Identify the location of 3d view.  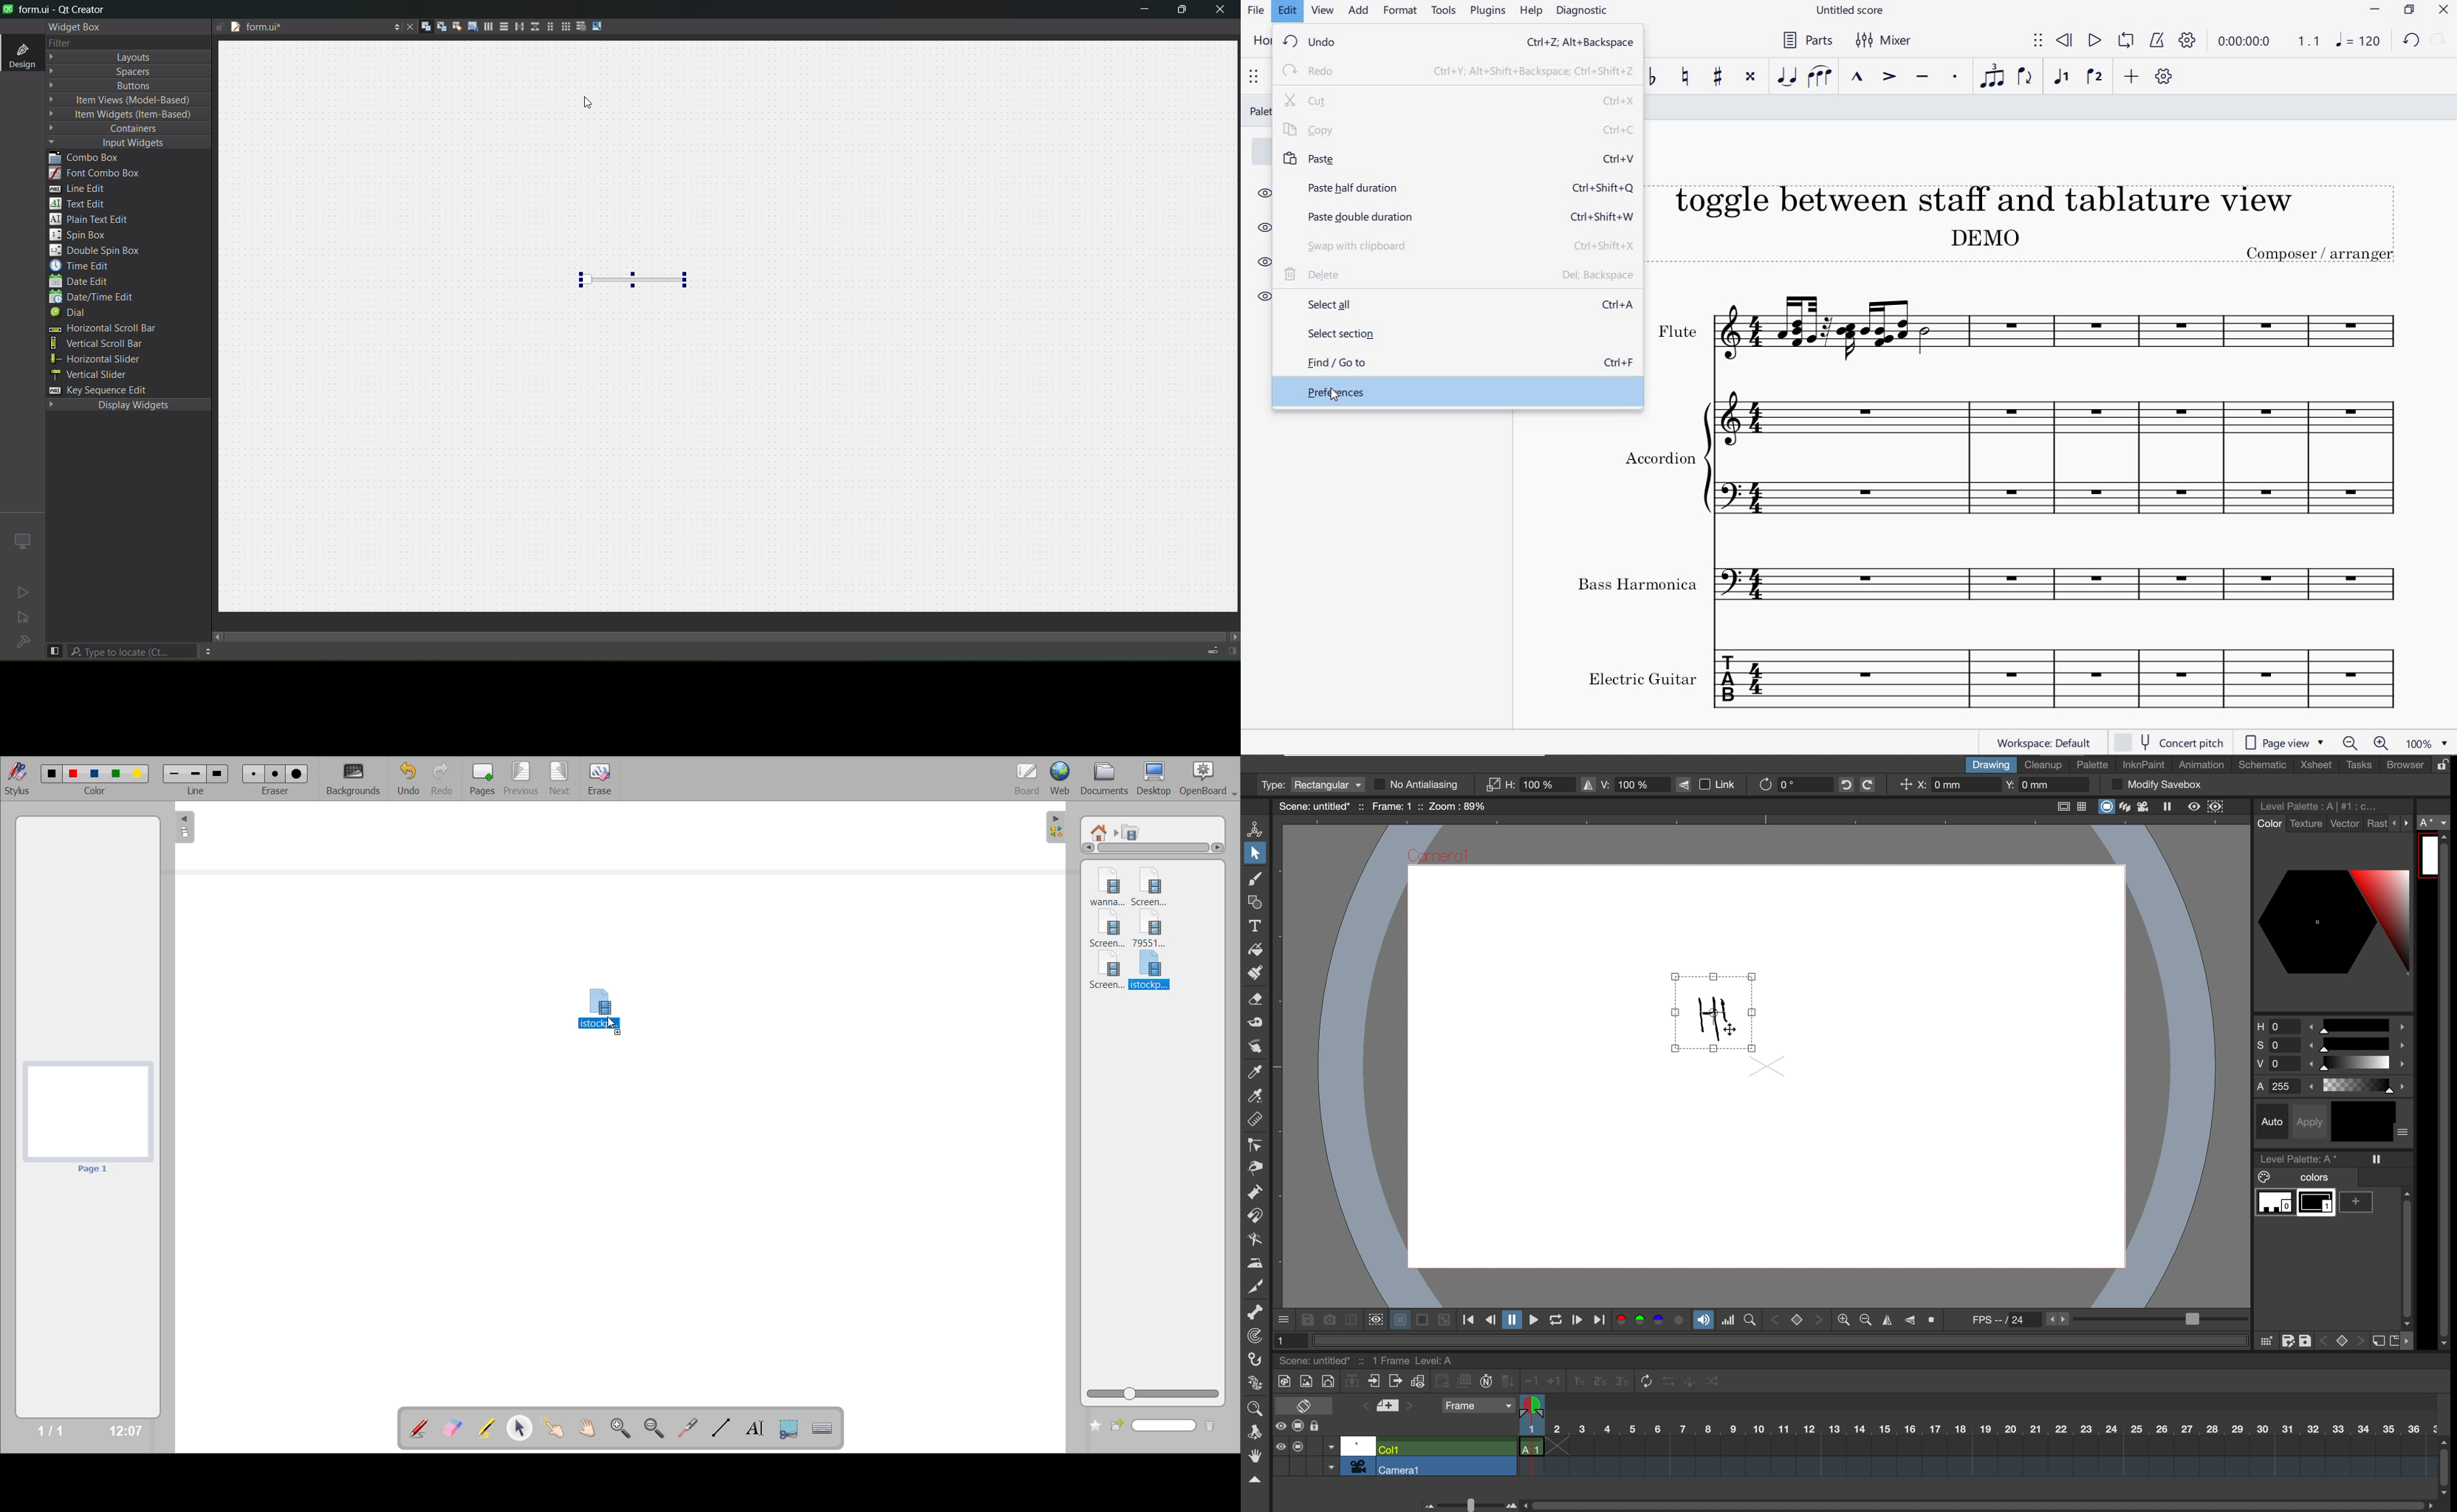
(2126, 807).